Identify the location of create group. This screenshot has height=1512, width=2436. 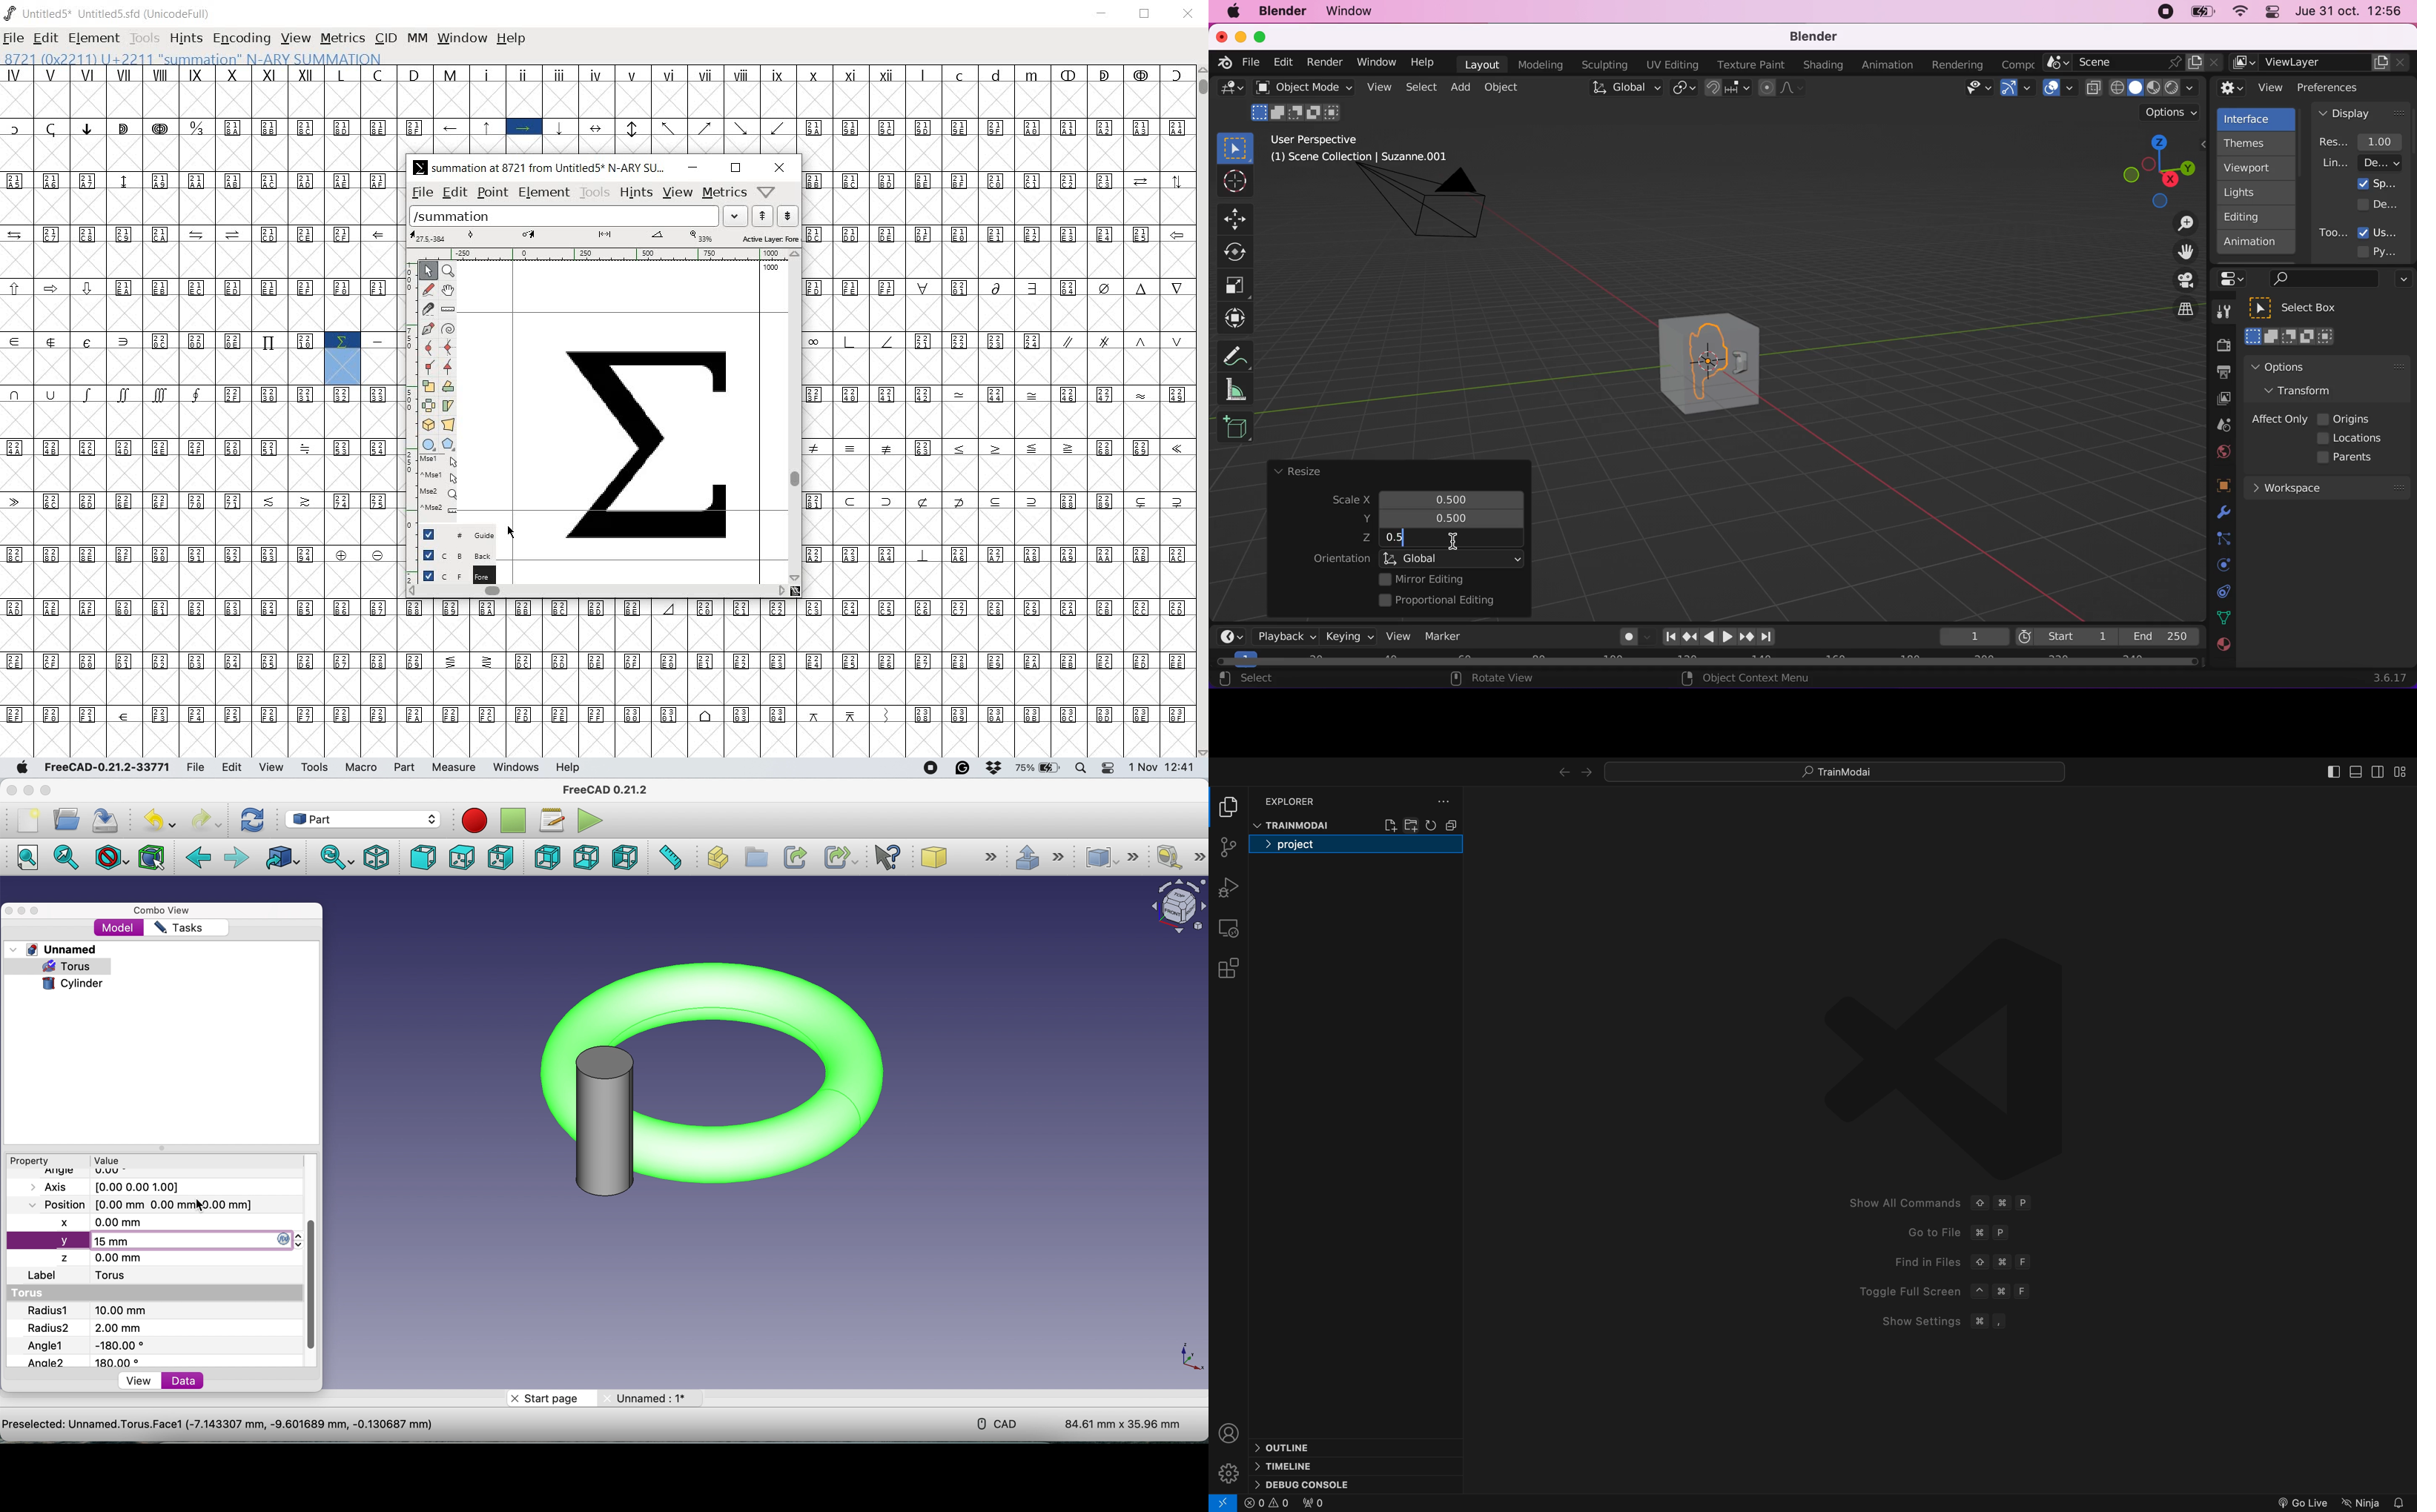
(754, 858).